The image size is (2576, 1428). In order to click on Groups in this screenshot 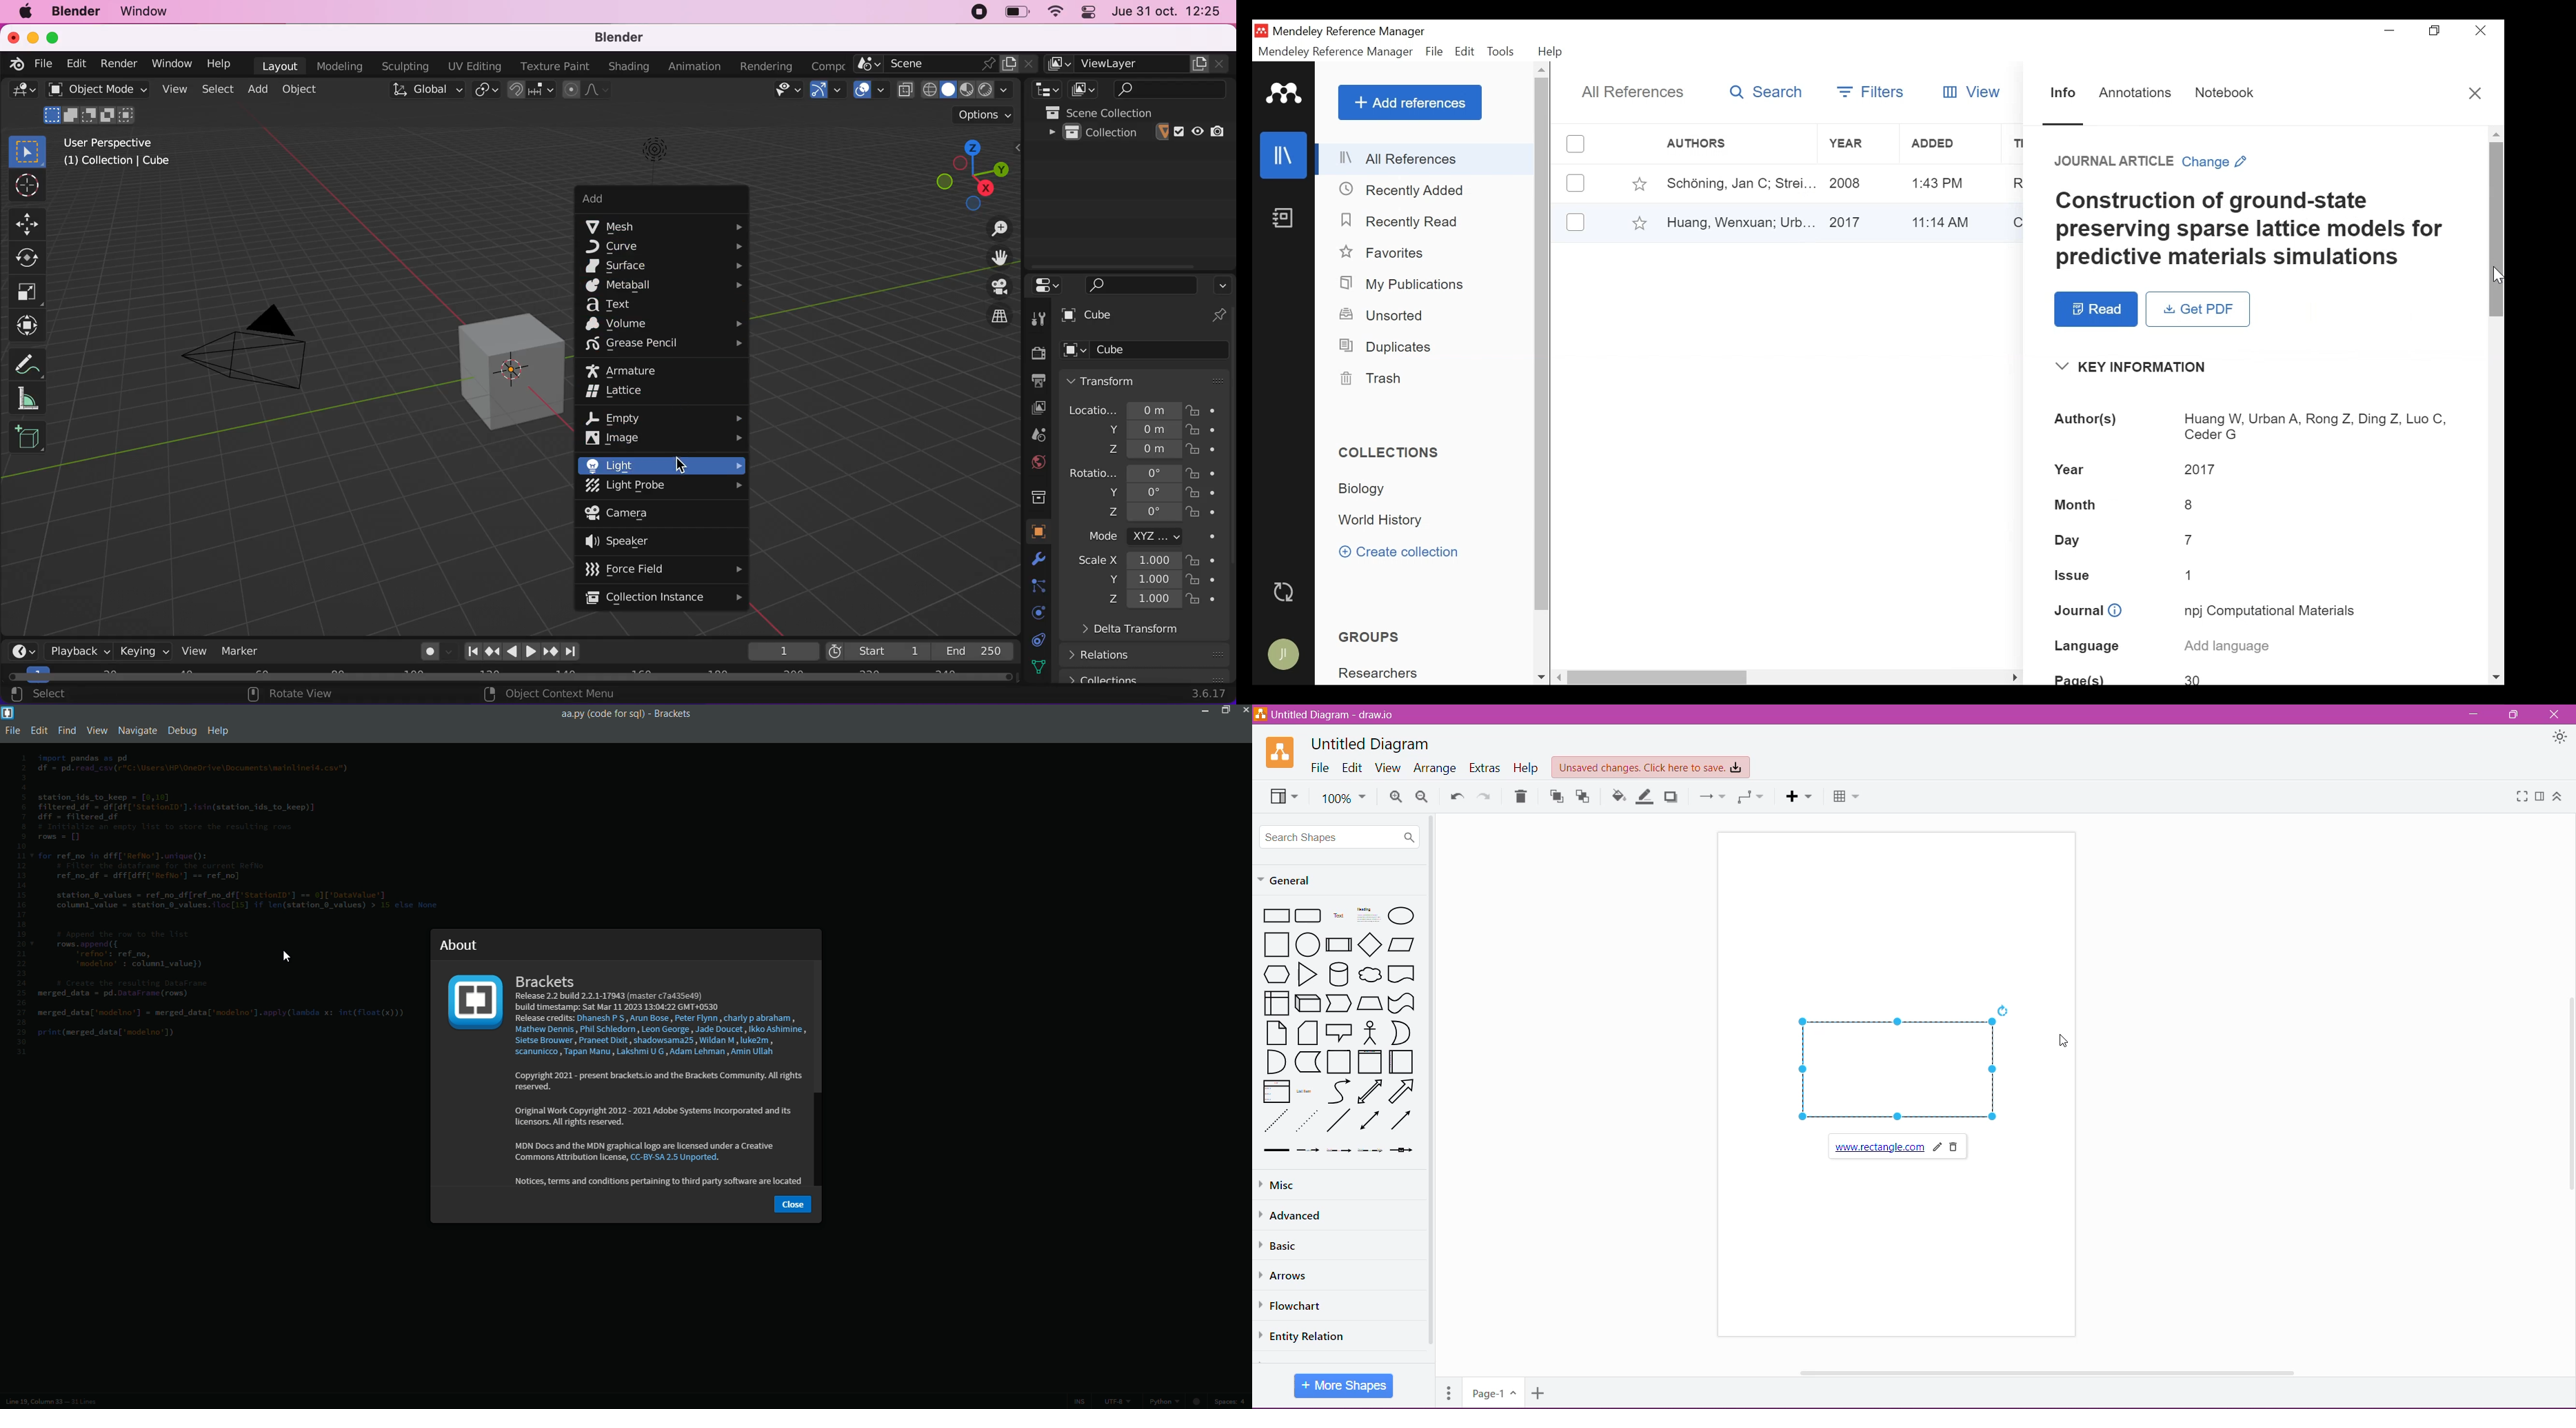, I will do `click(1372, 637)`.